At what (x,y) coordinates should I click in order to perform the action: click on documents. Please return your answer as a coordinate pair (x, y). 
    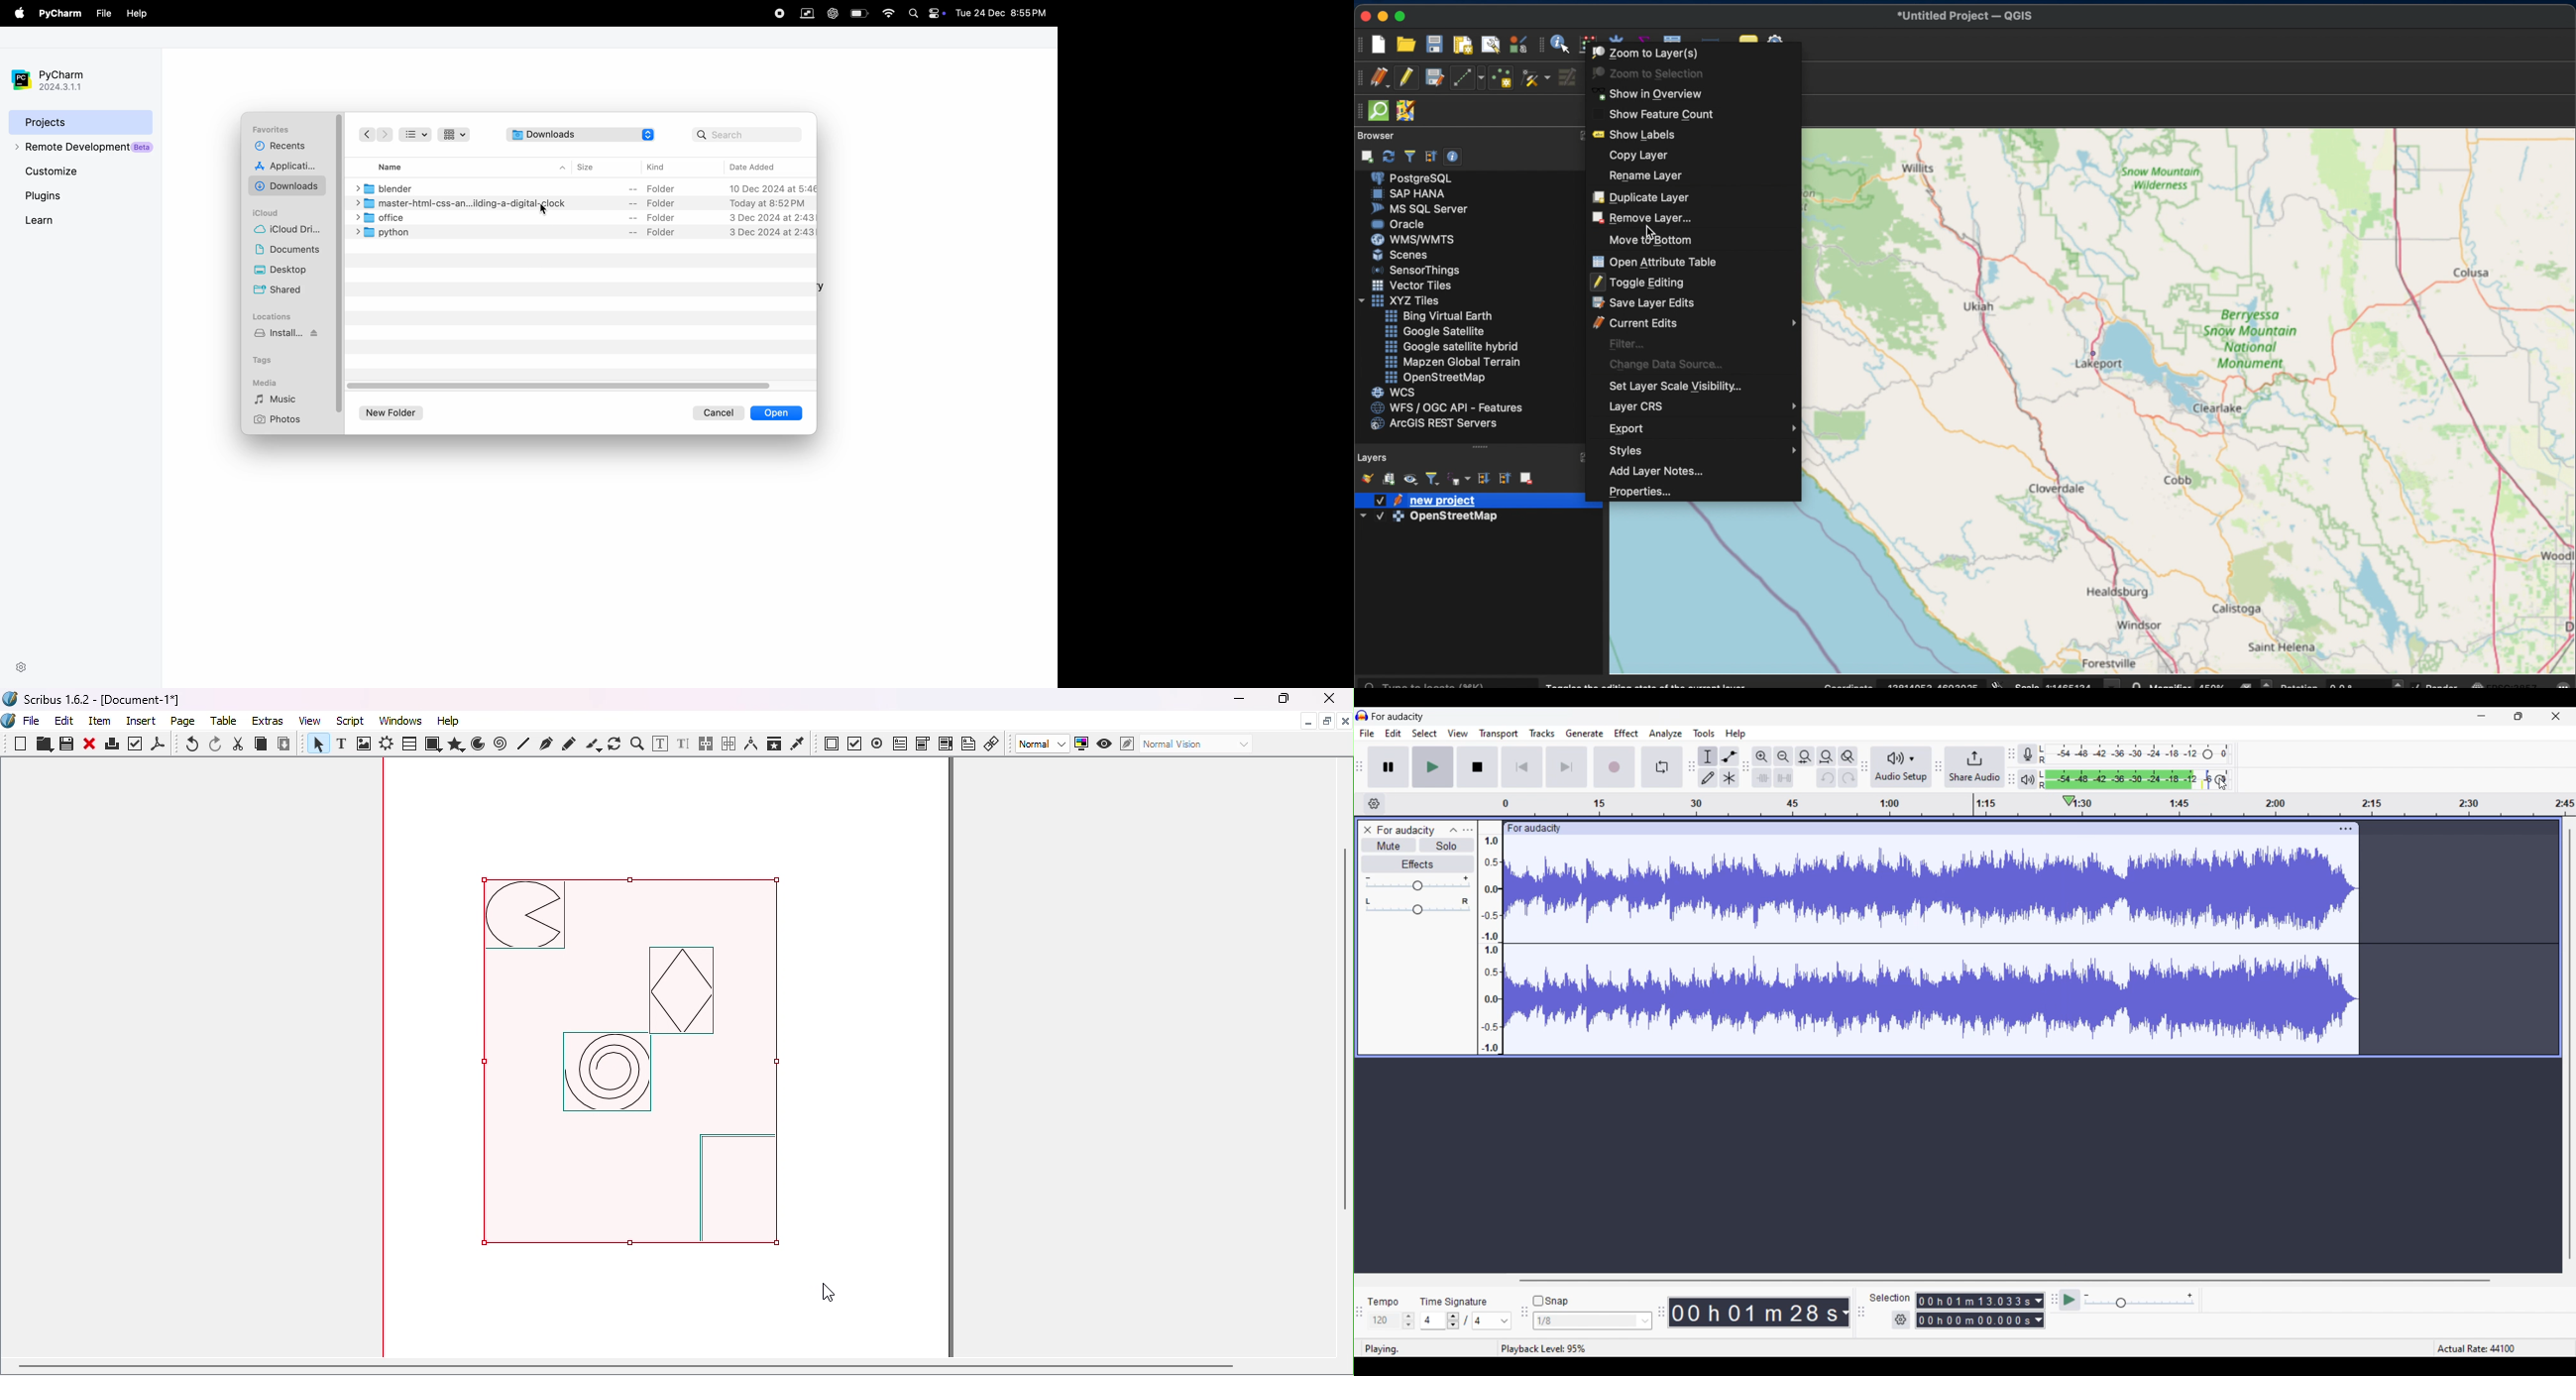
    Looking at the image, I should click on (290, 251).